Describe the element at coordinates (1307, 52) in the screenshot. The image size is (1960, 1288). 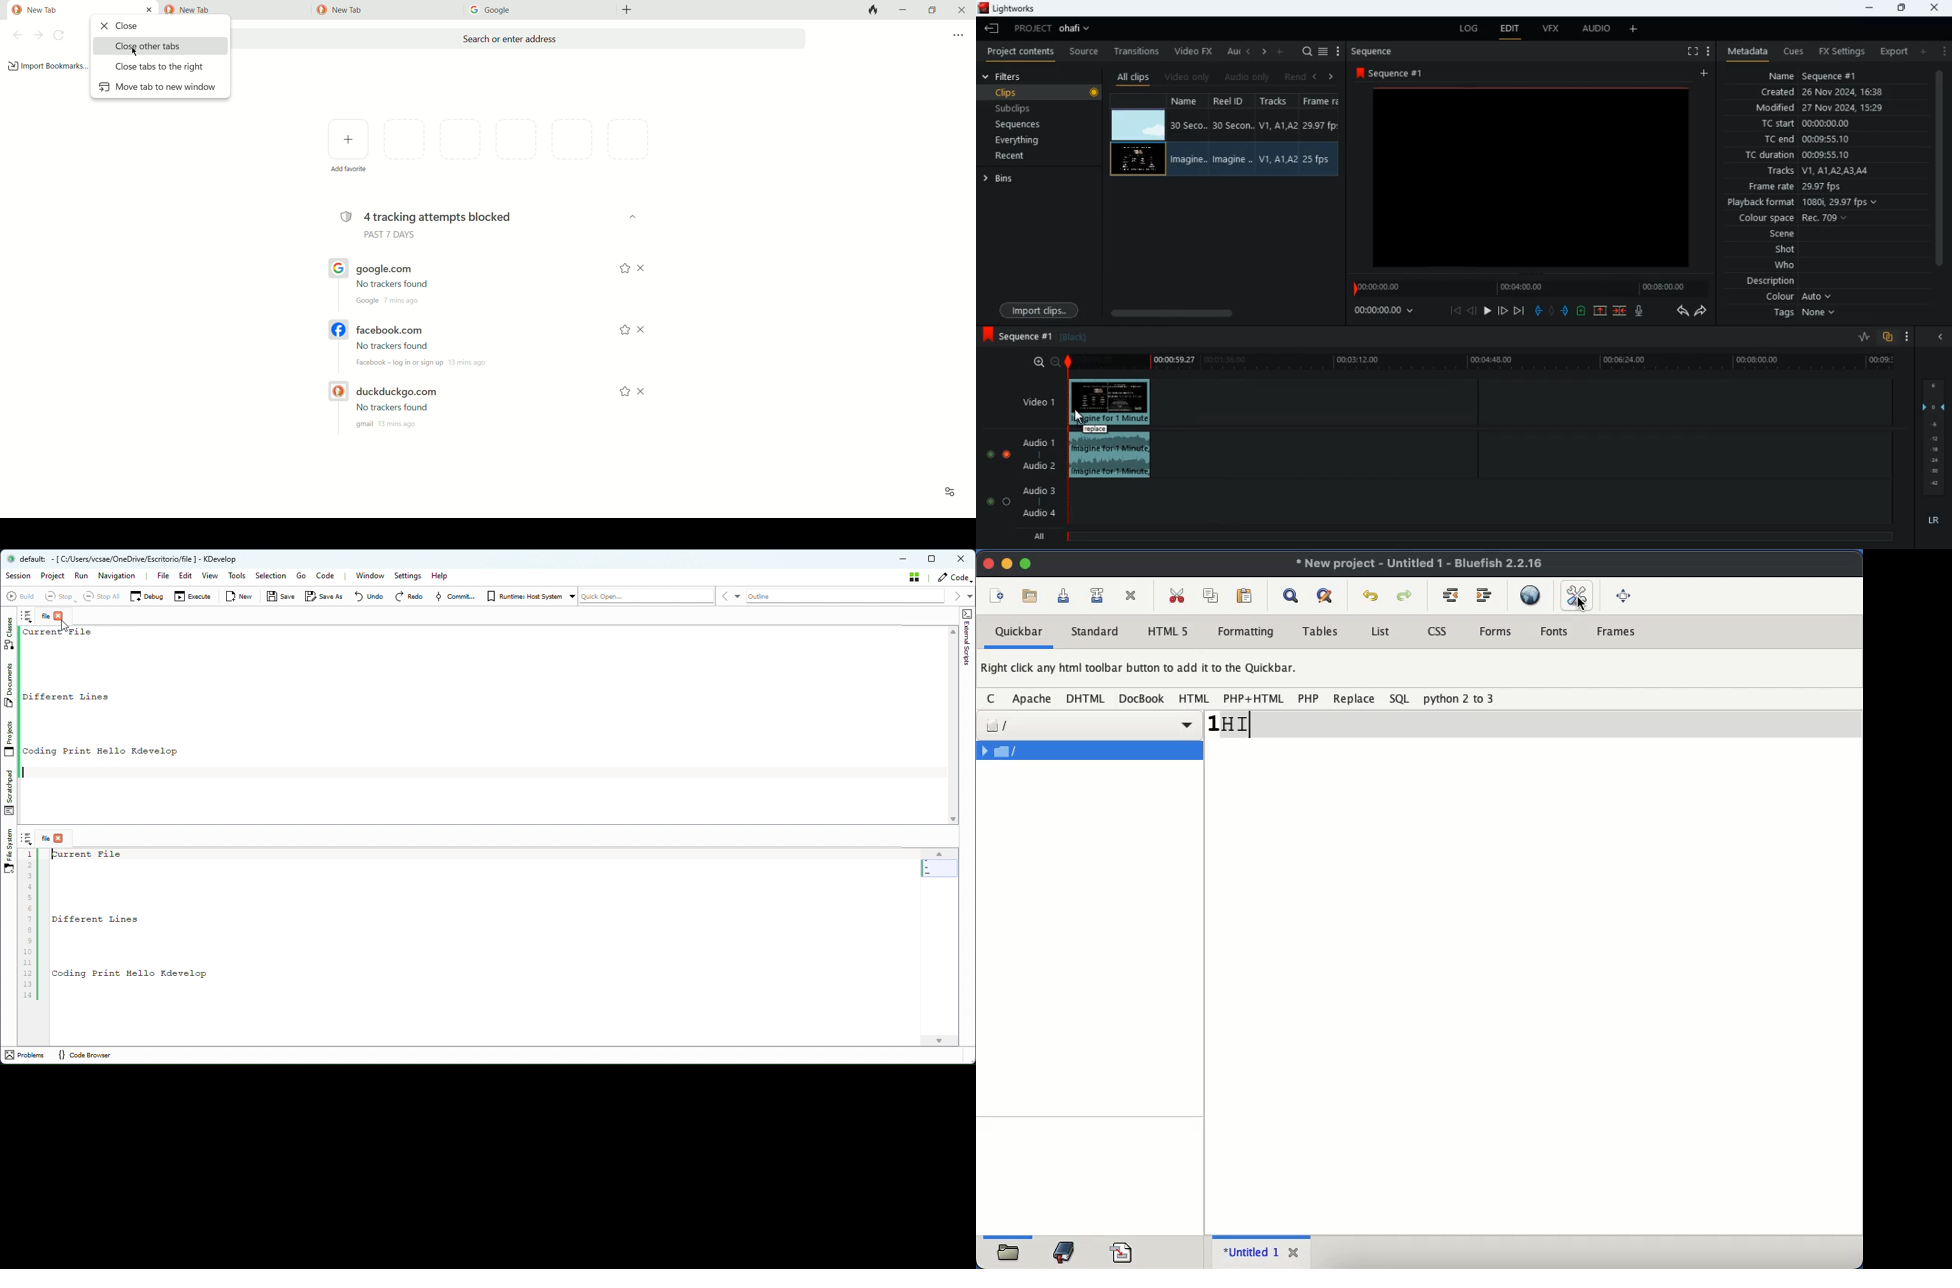
I see `search` at that location.